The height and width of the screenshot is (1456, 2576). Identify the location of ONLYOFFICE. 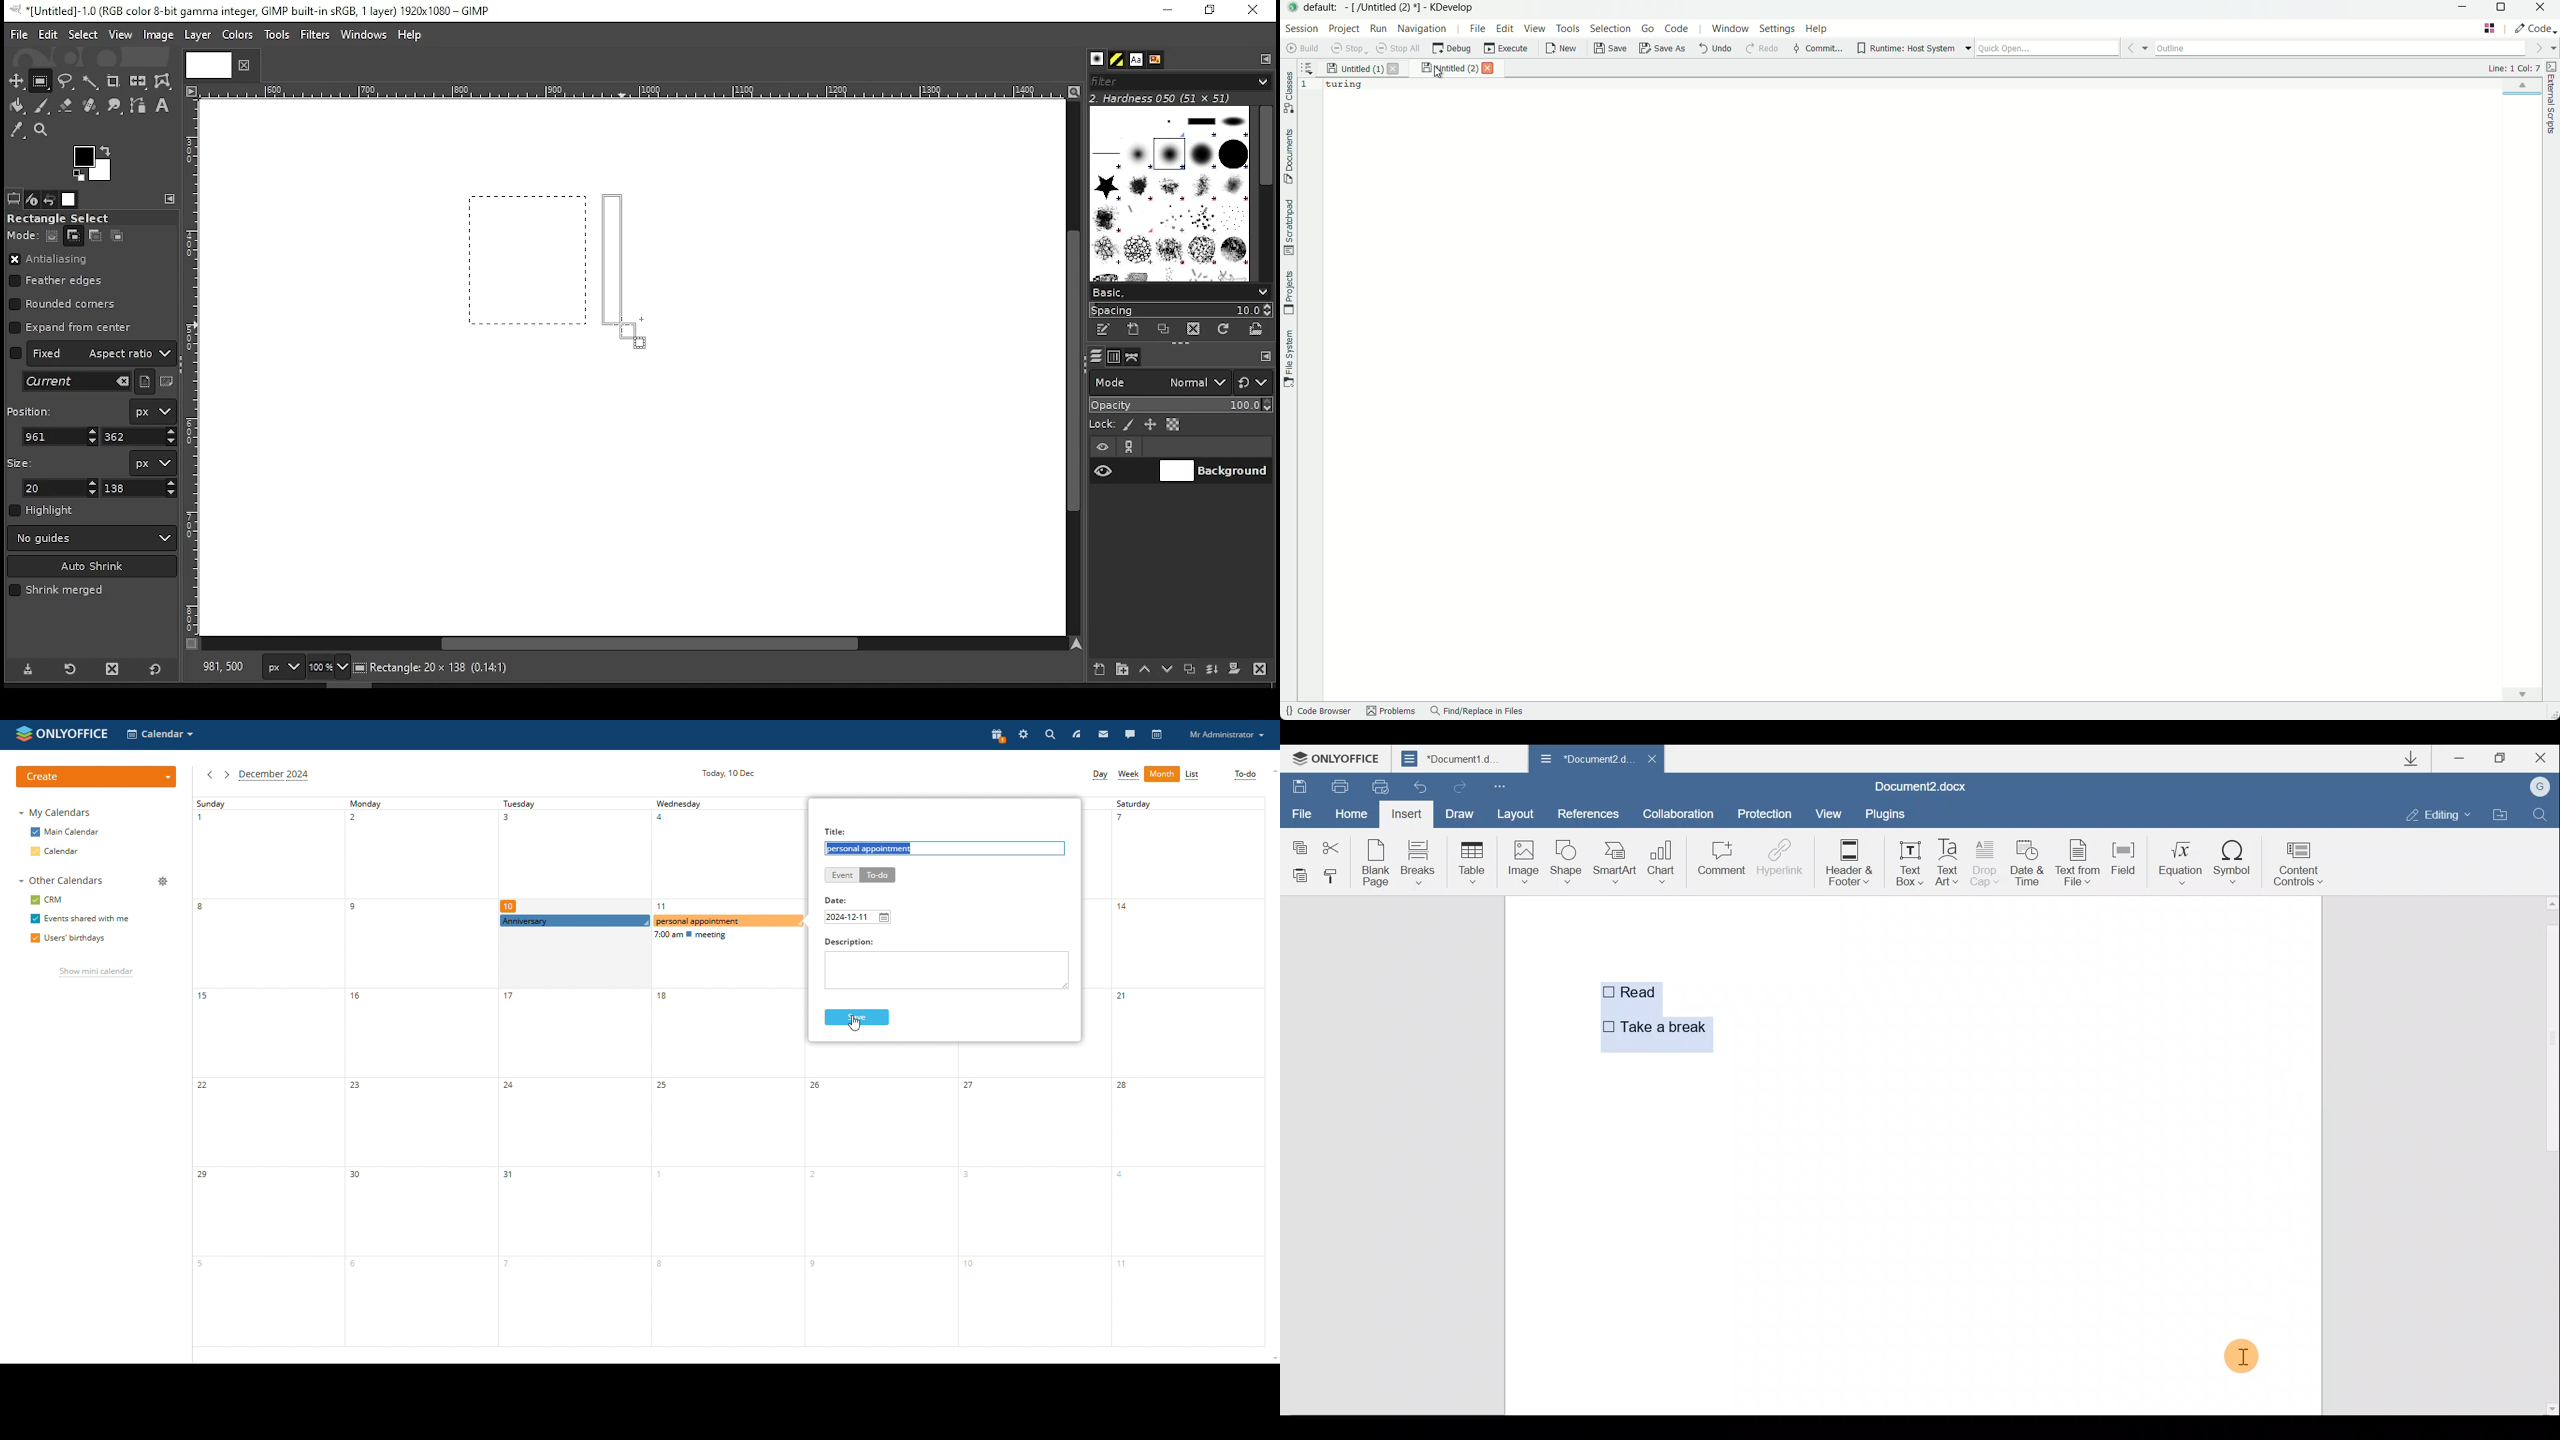
(1339, 760).